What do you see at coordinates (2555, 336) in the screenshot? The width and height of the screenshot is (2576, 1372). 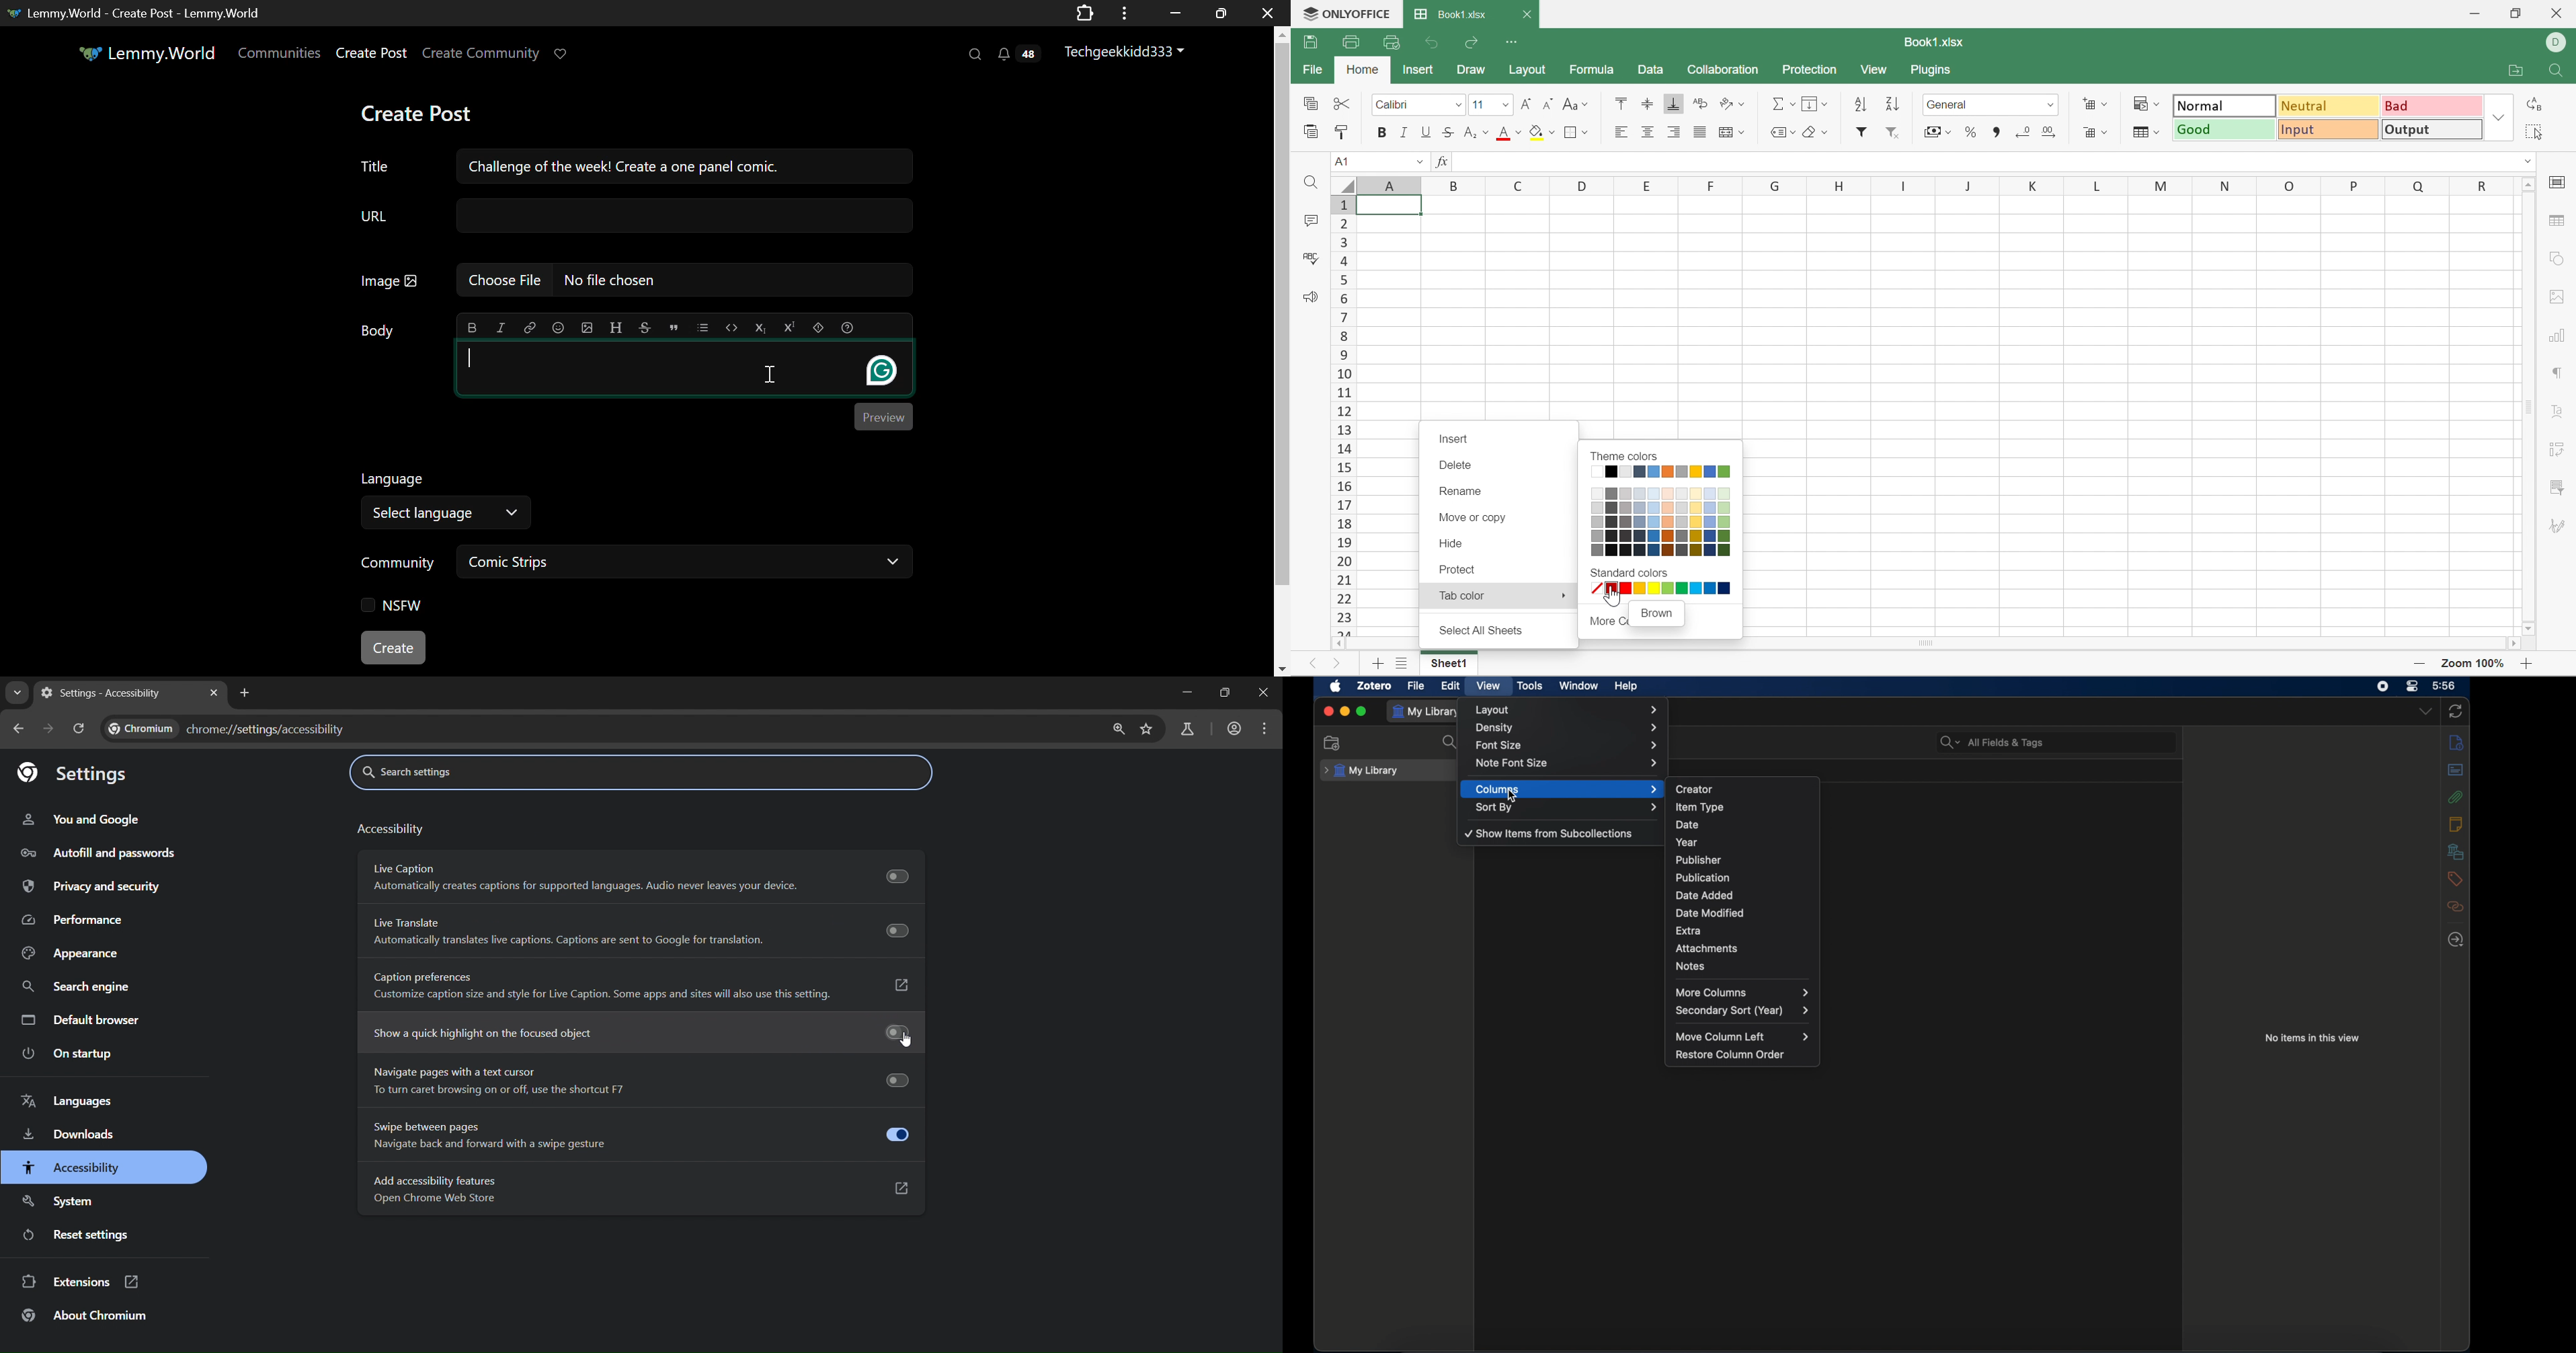 I see `Chart settings` at bounding box center [2555, 336].